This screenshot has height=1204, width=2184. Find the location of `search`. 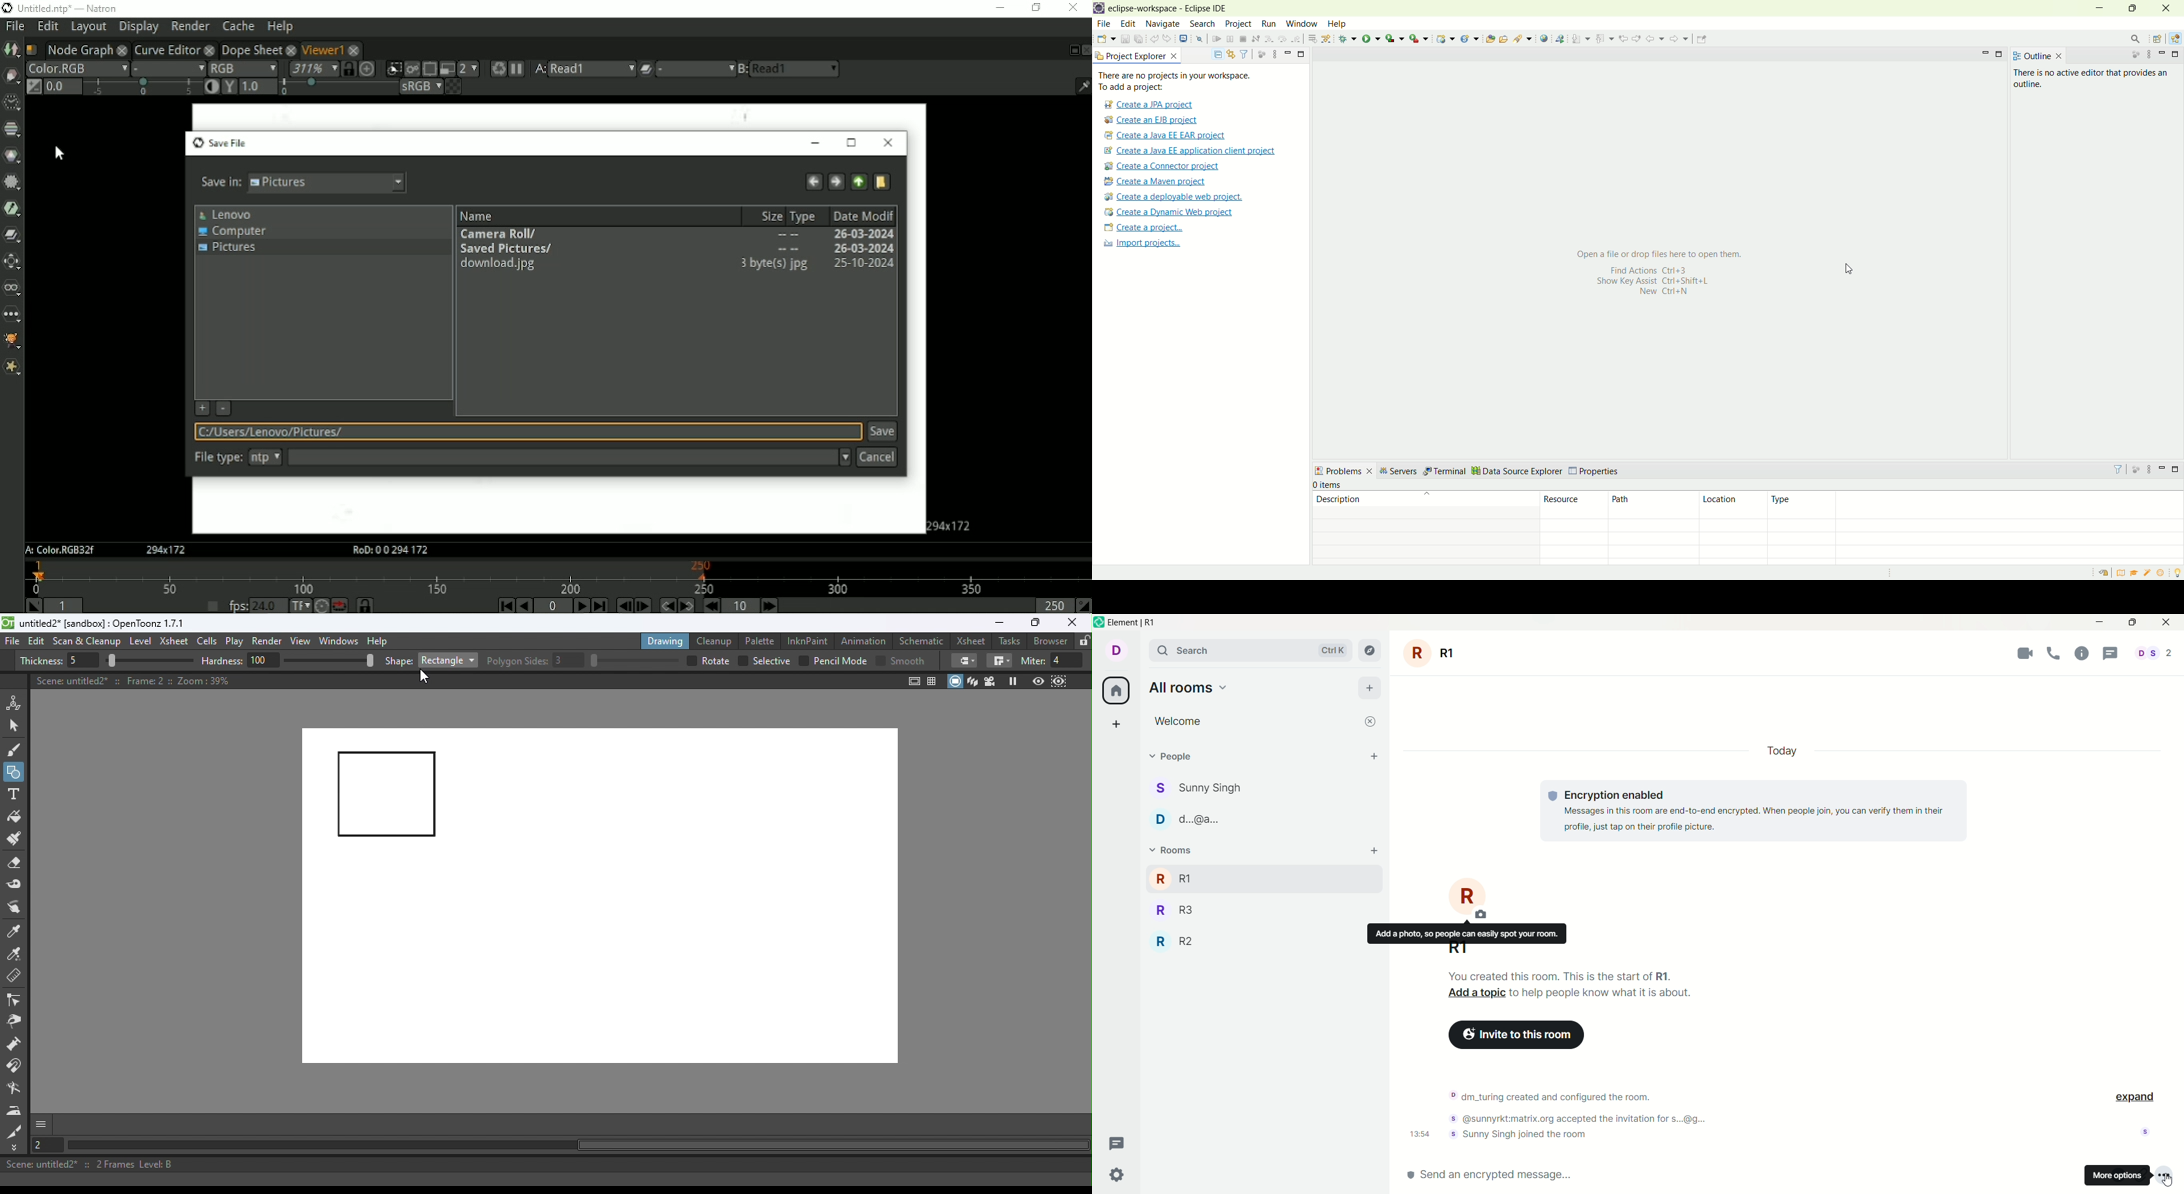

search is located at coordinates (2138, 39).